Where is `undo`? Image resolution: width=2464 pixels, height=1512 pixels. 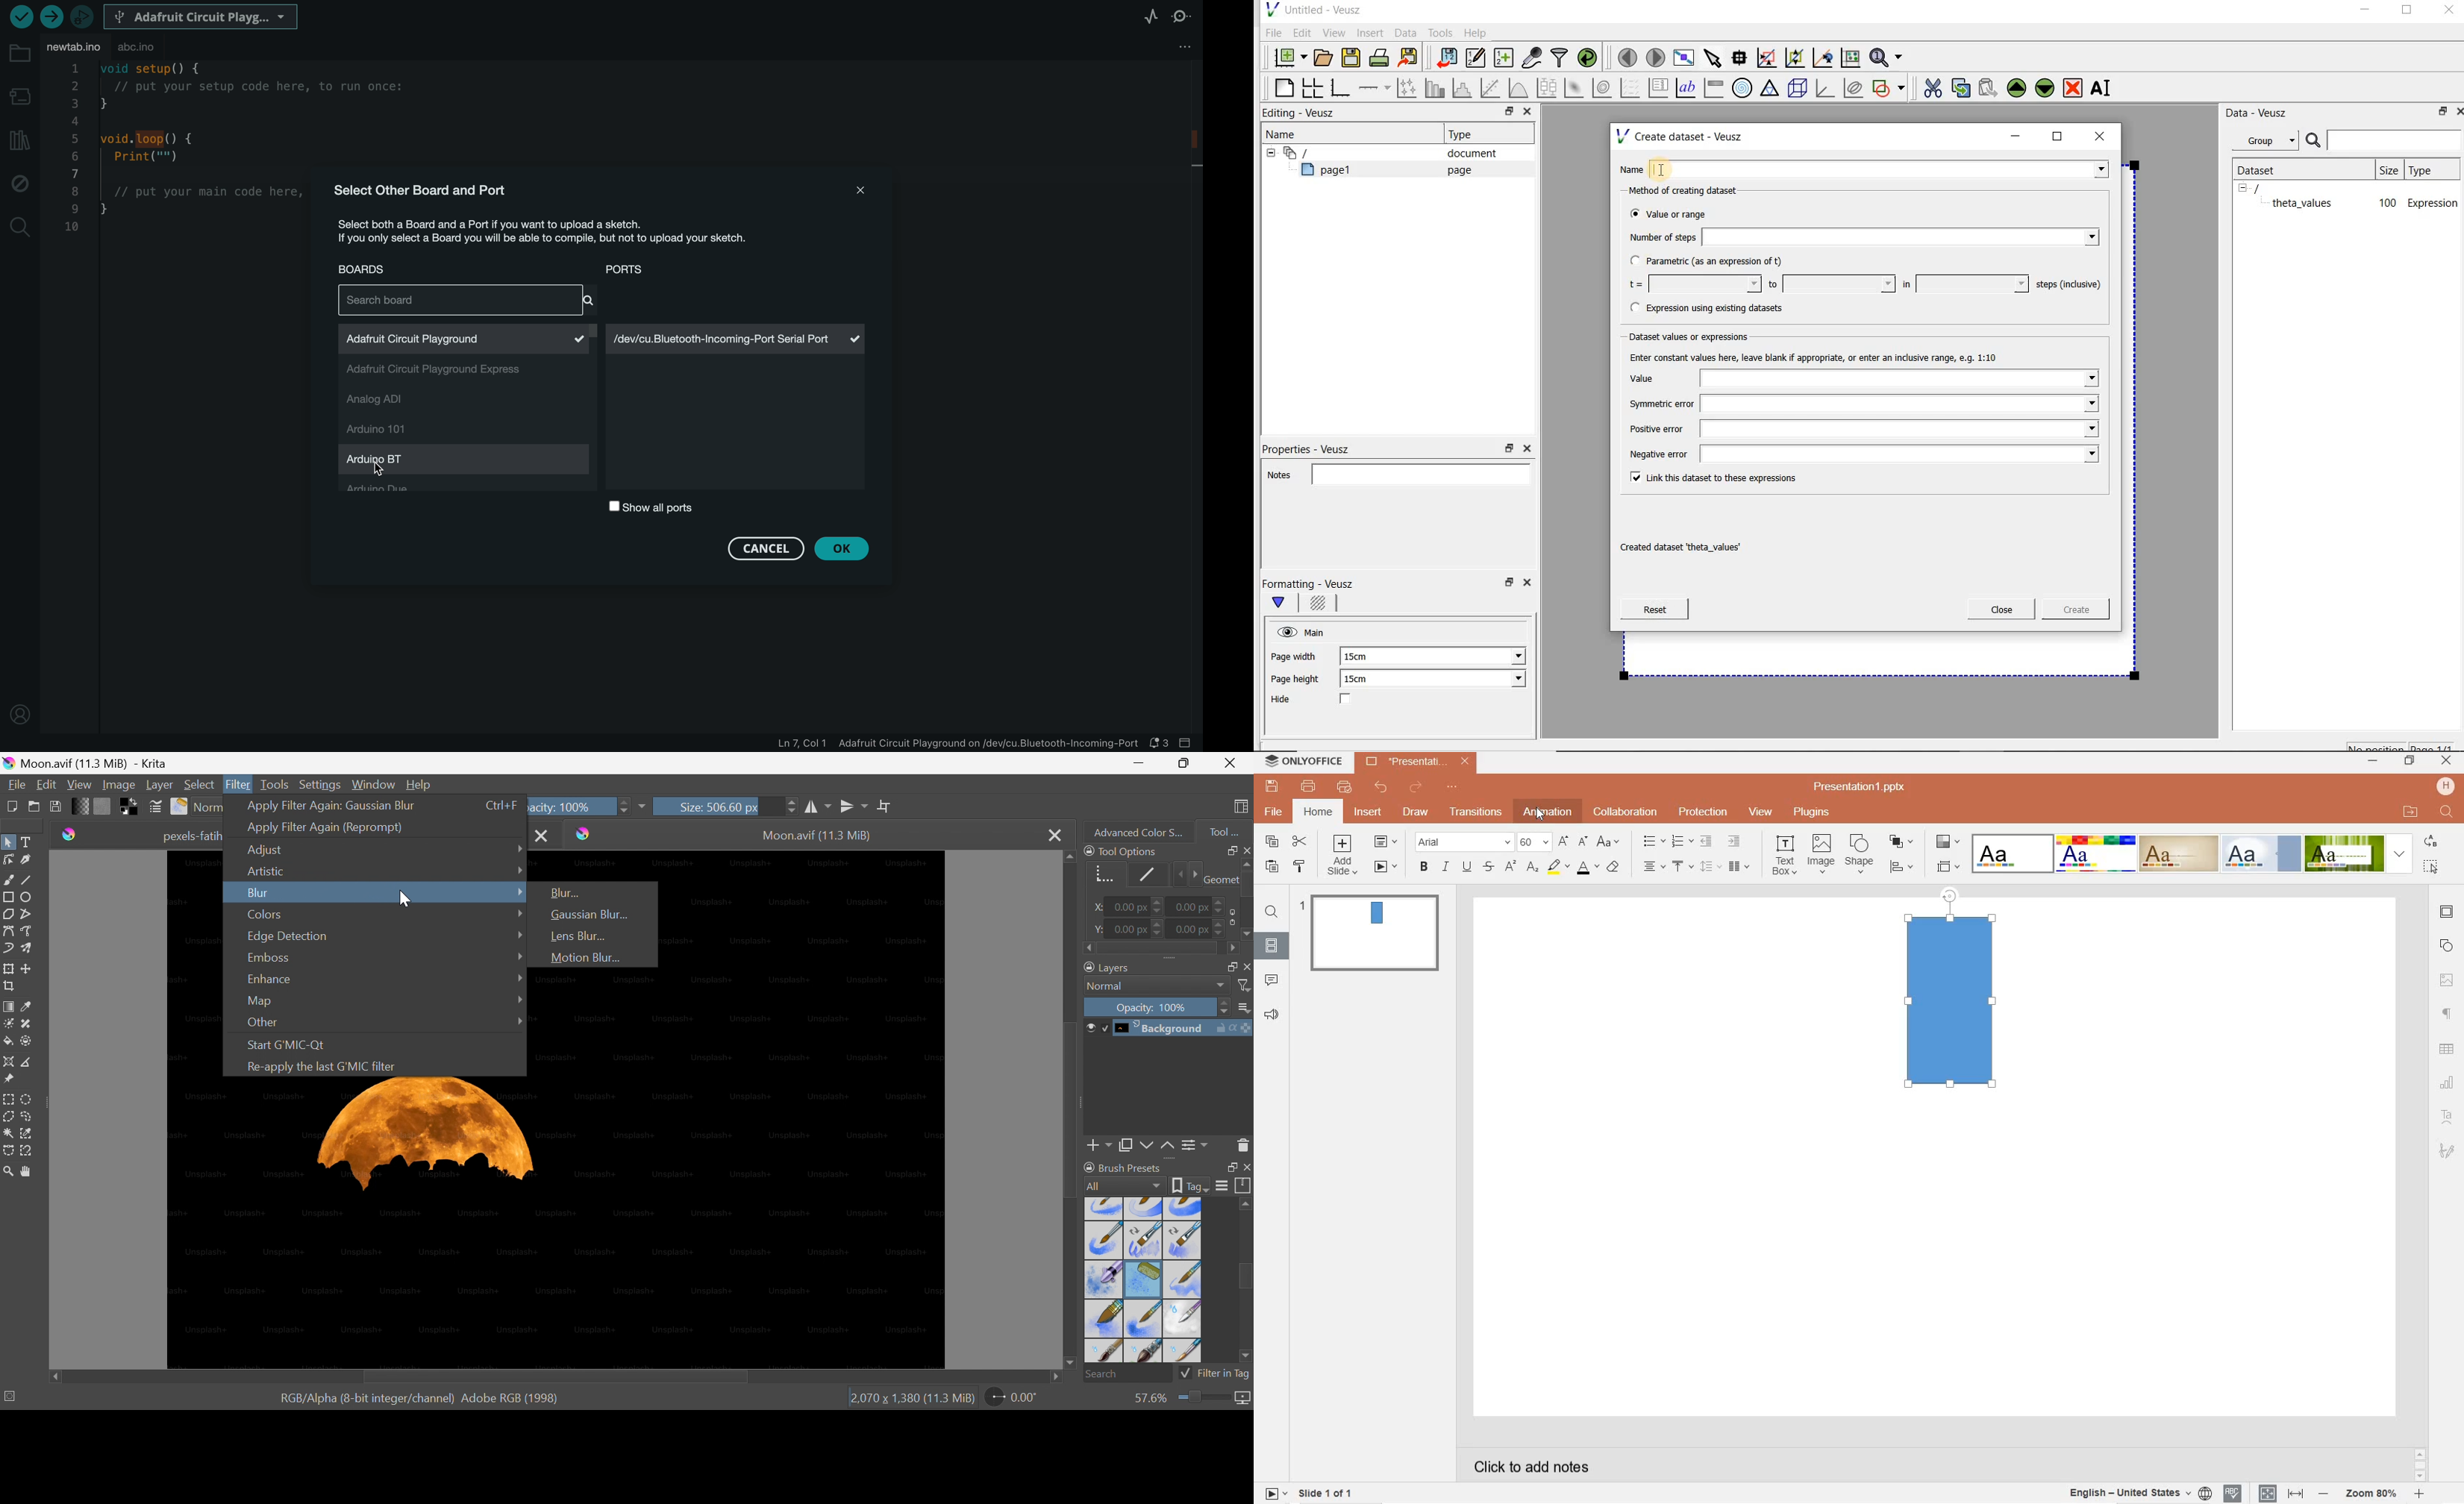 undo is located at coordinates (1381, 787).